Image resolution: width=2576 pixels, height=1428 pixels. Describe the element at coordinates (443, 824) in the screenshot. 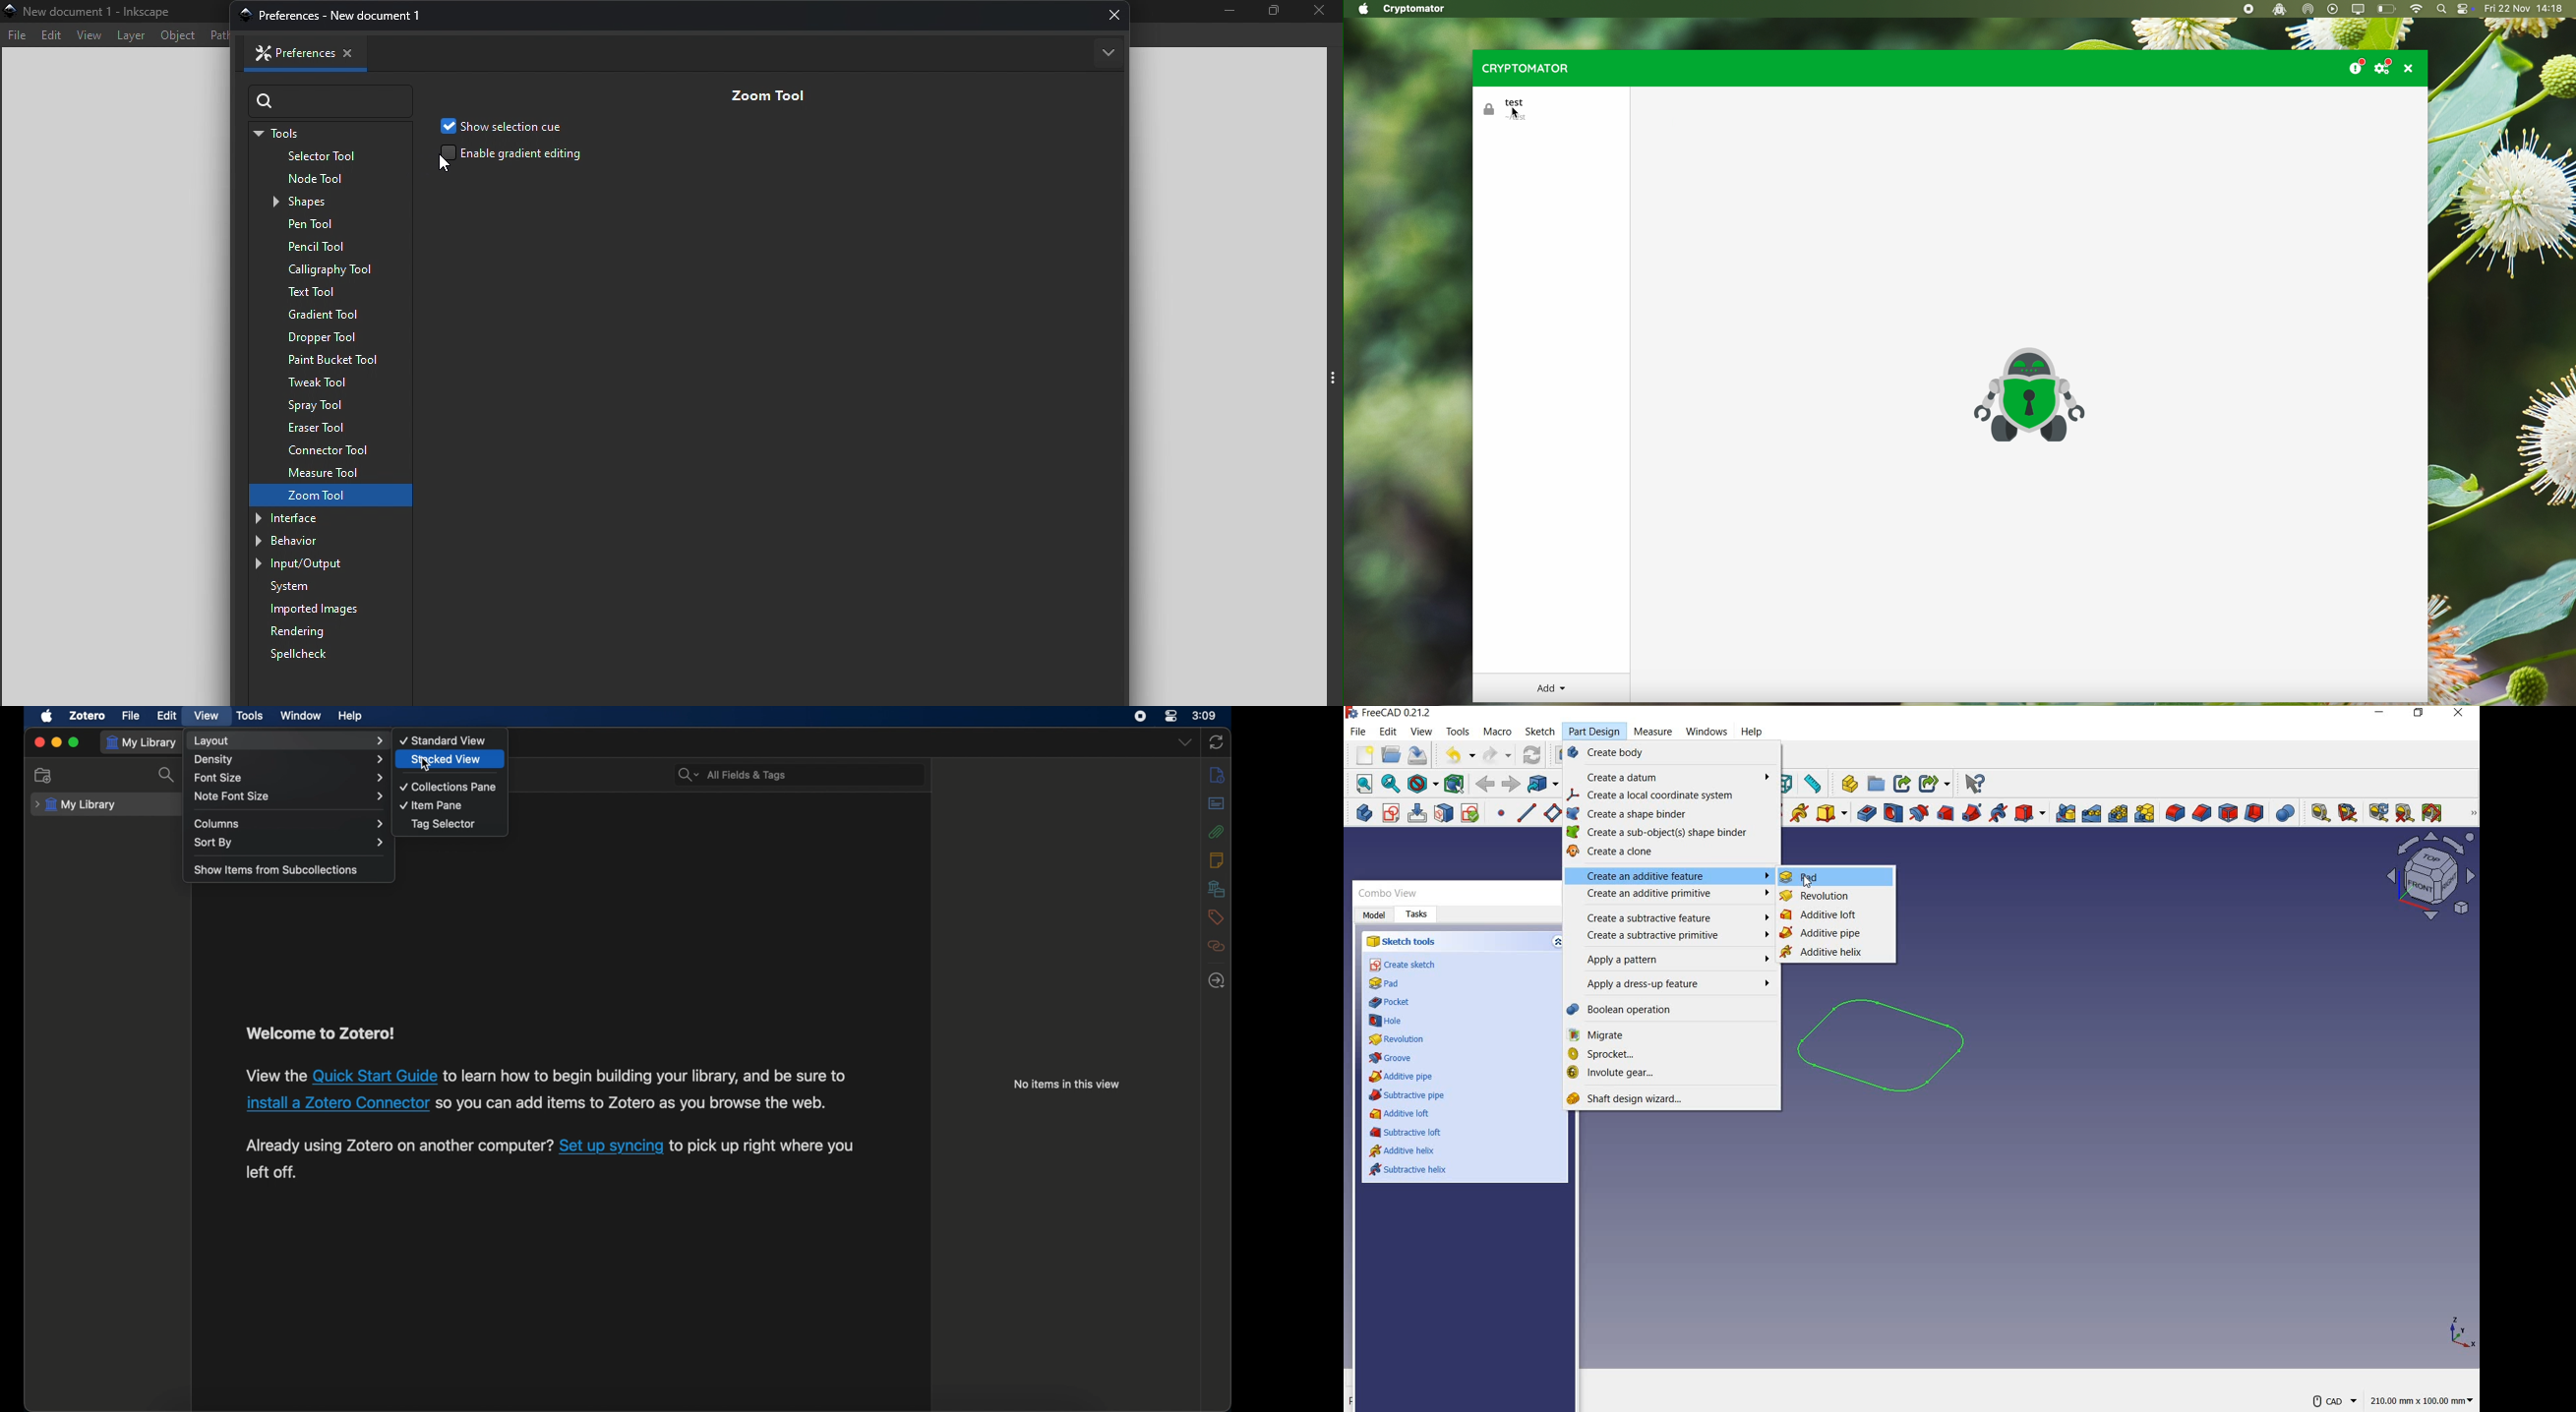

I see `tag selector` at that location.